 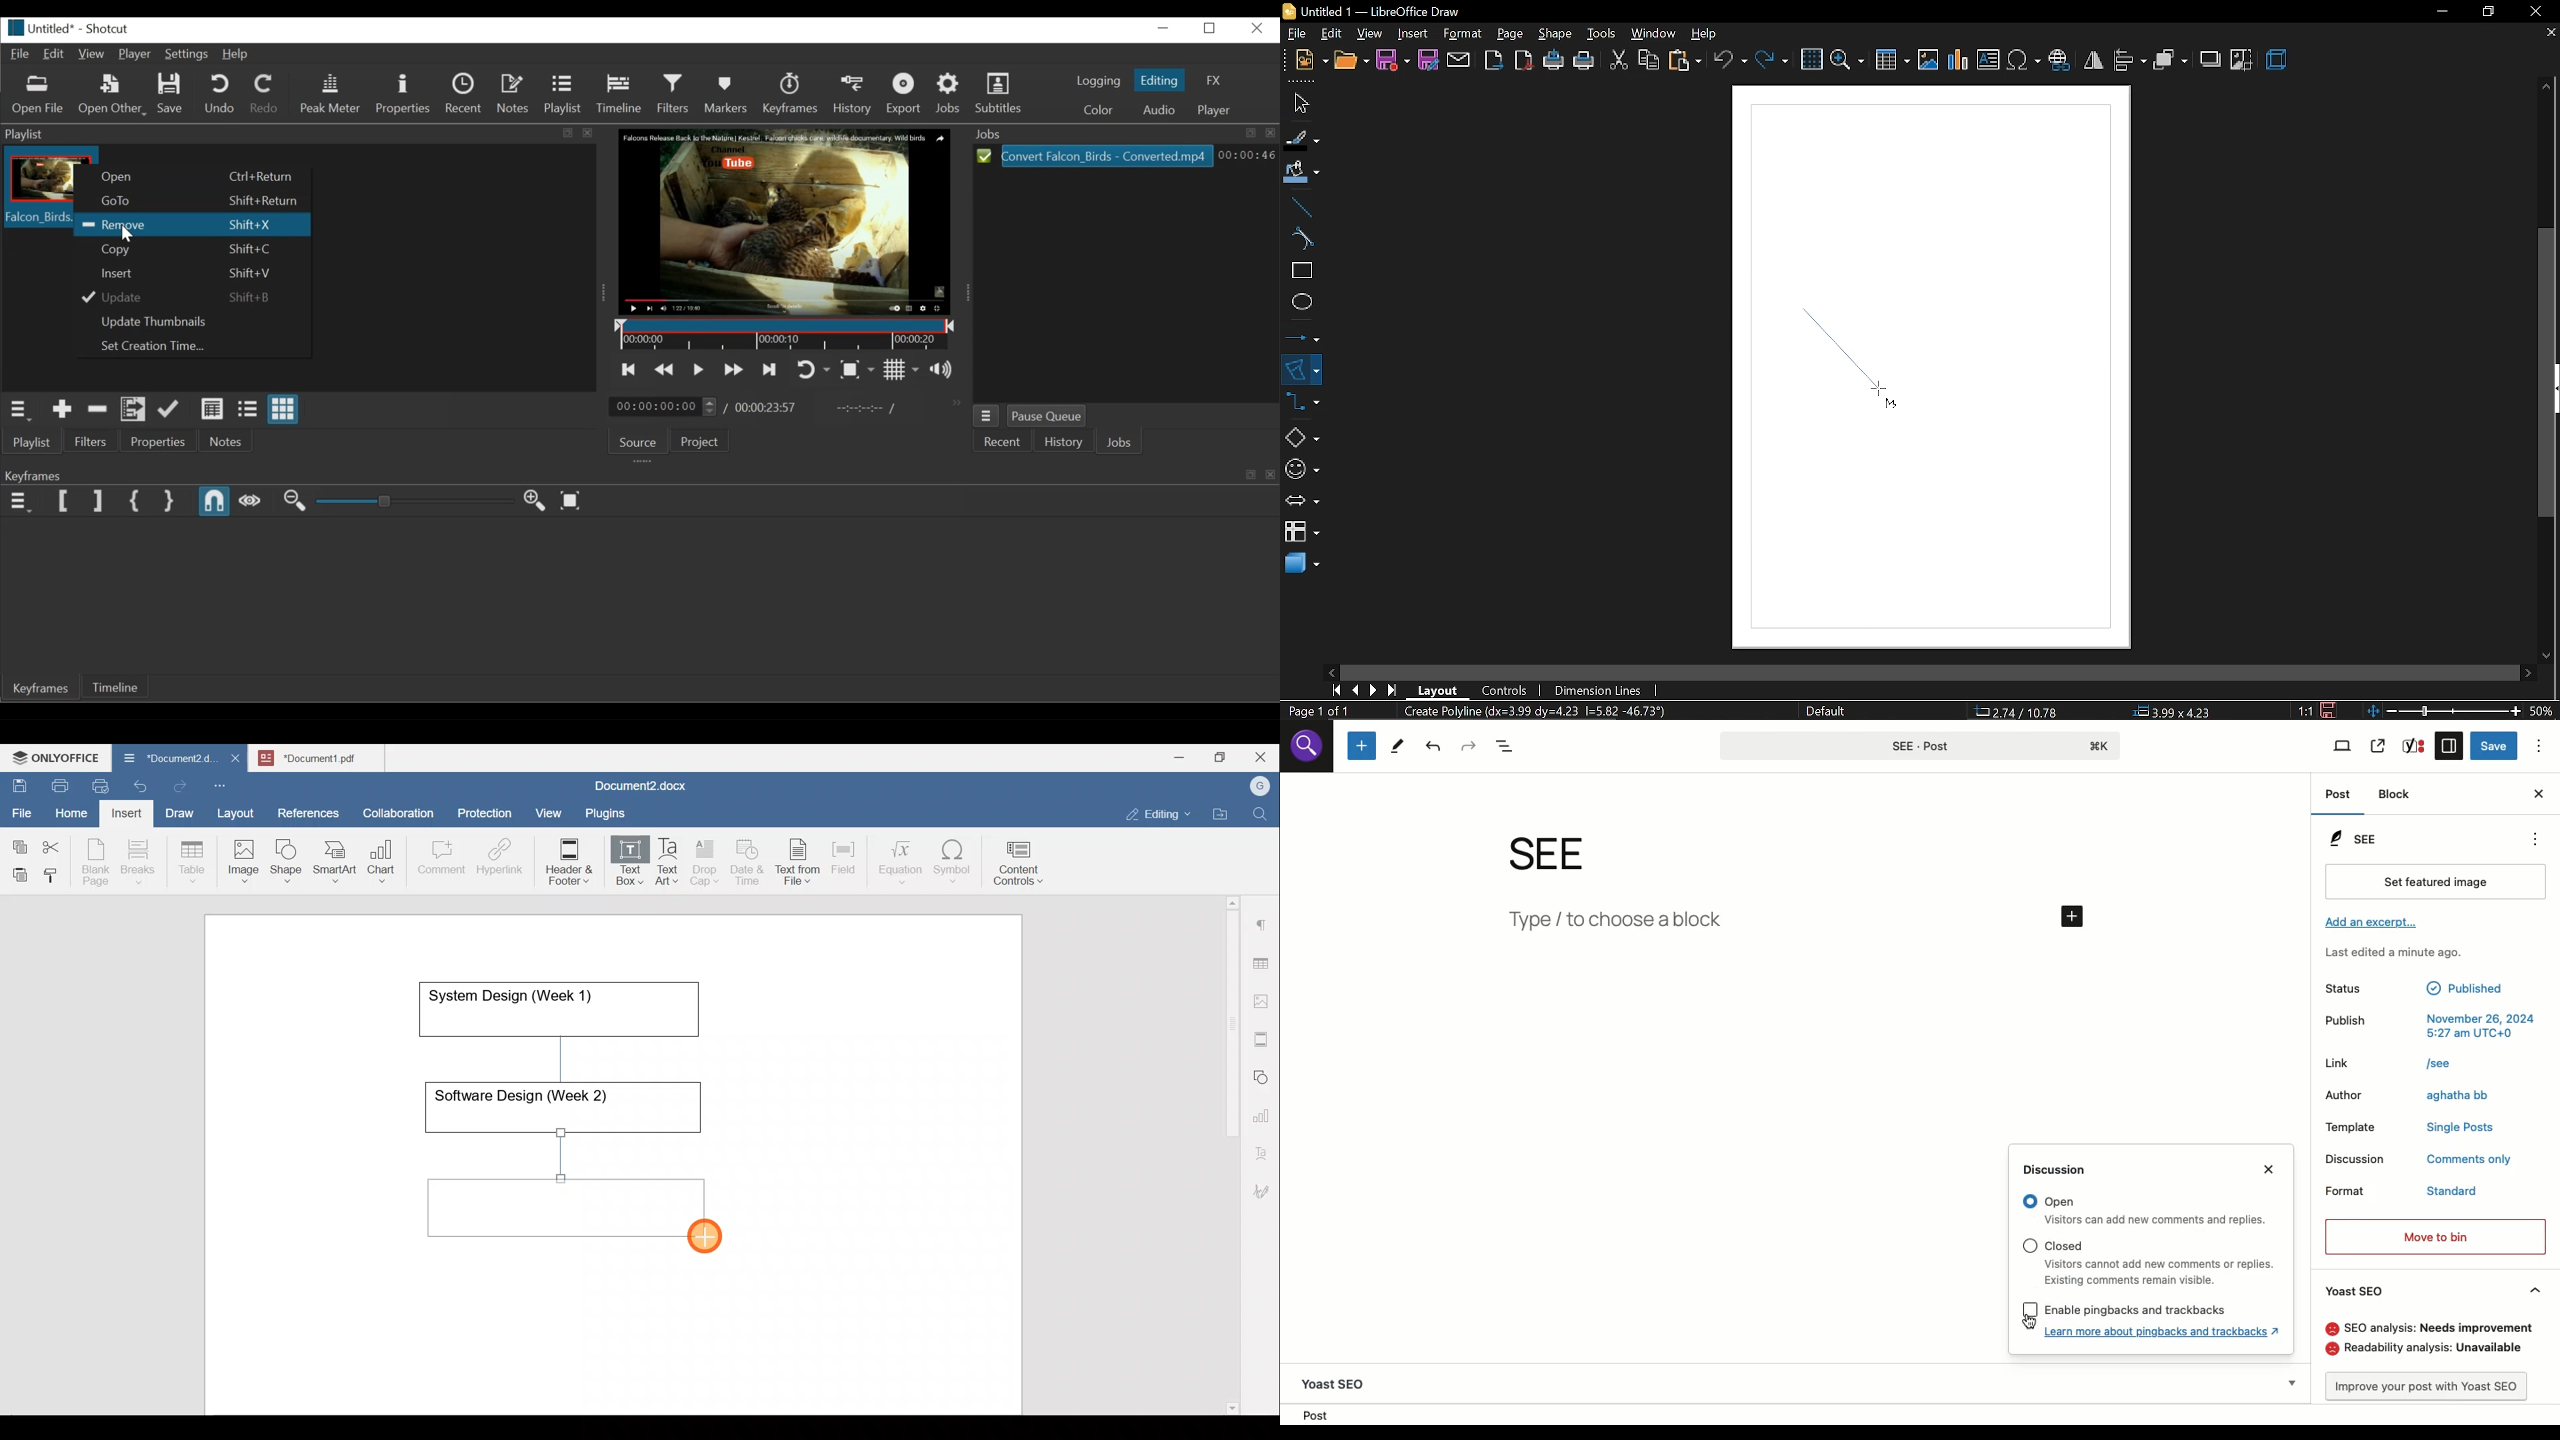 I want to click on Quick print, so click(x=97, y=784).